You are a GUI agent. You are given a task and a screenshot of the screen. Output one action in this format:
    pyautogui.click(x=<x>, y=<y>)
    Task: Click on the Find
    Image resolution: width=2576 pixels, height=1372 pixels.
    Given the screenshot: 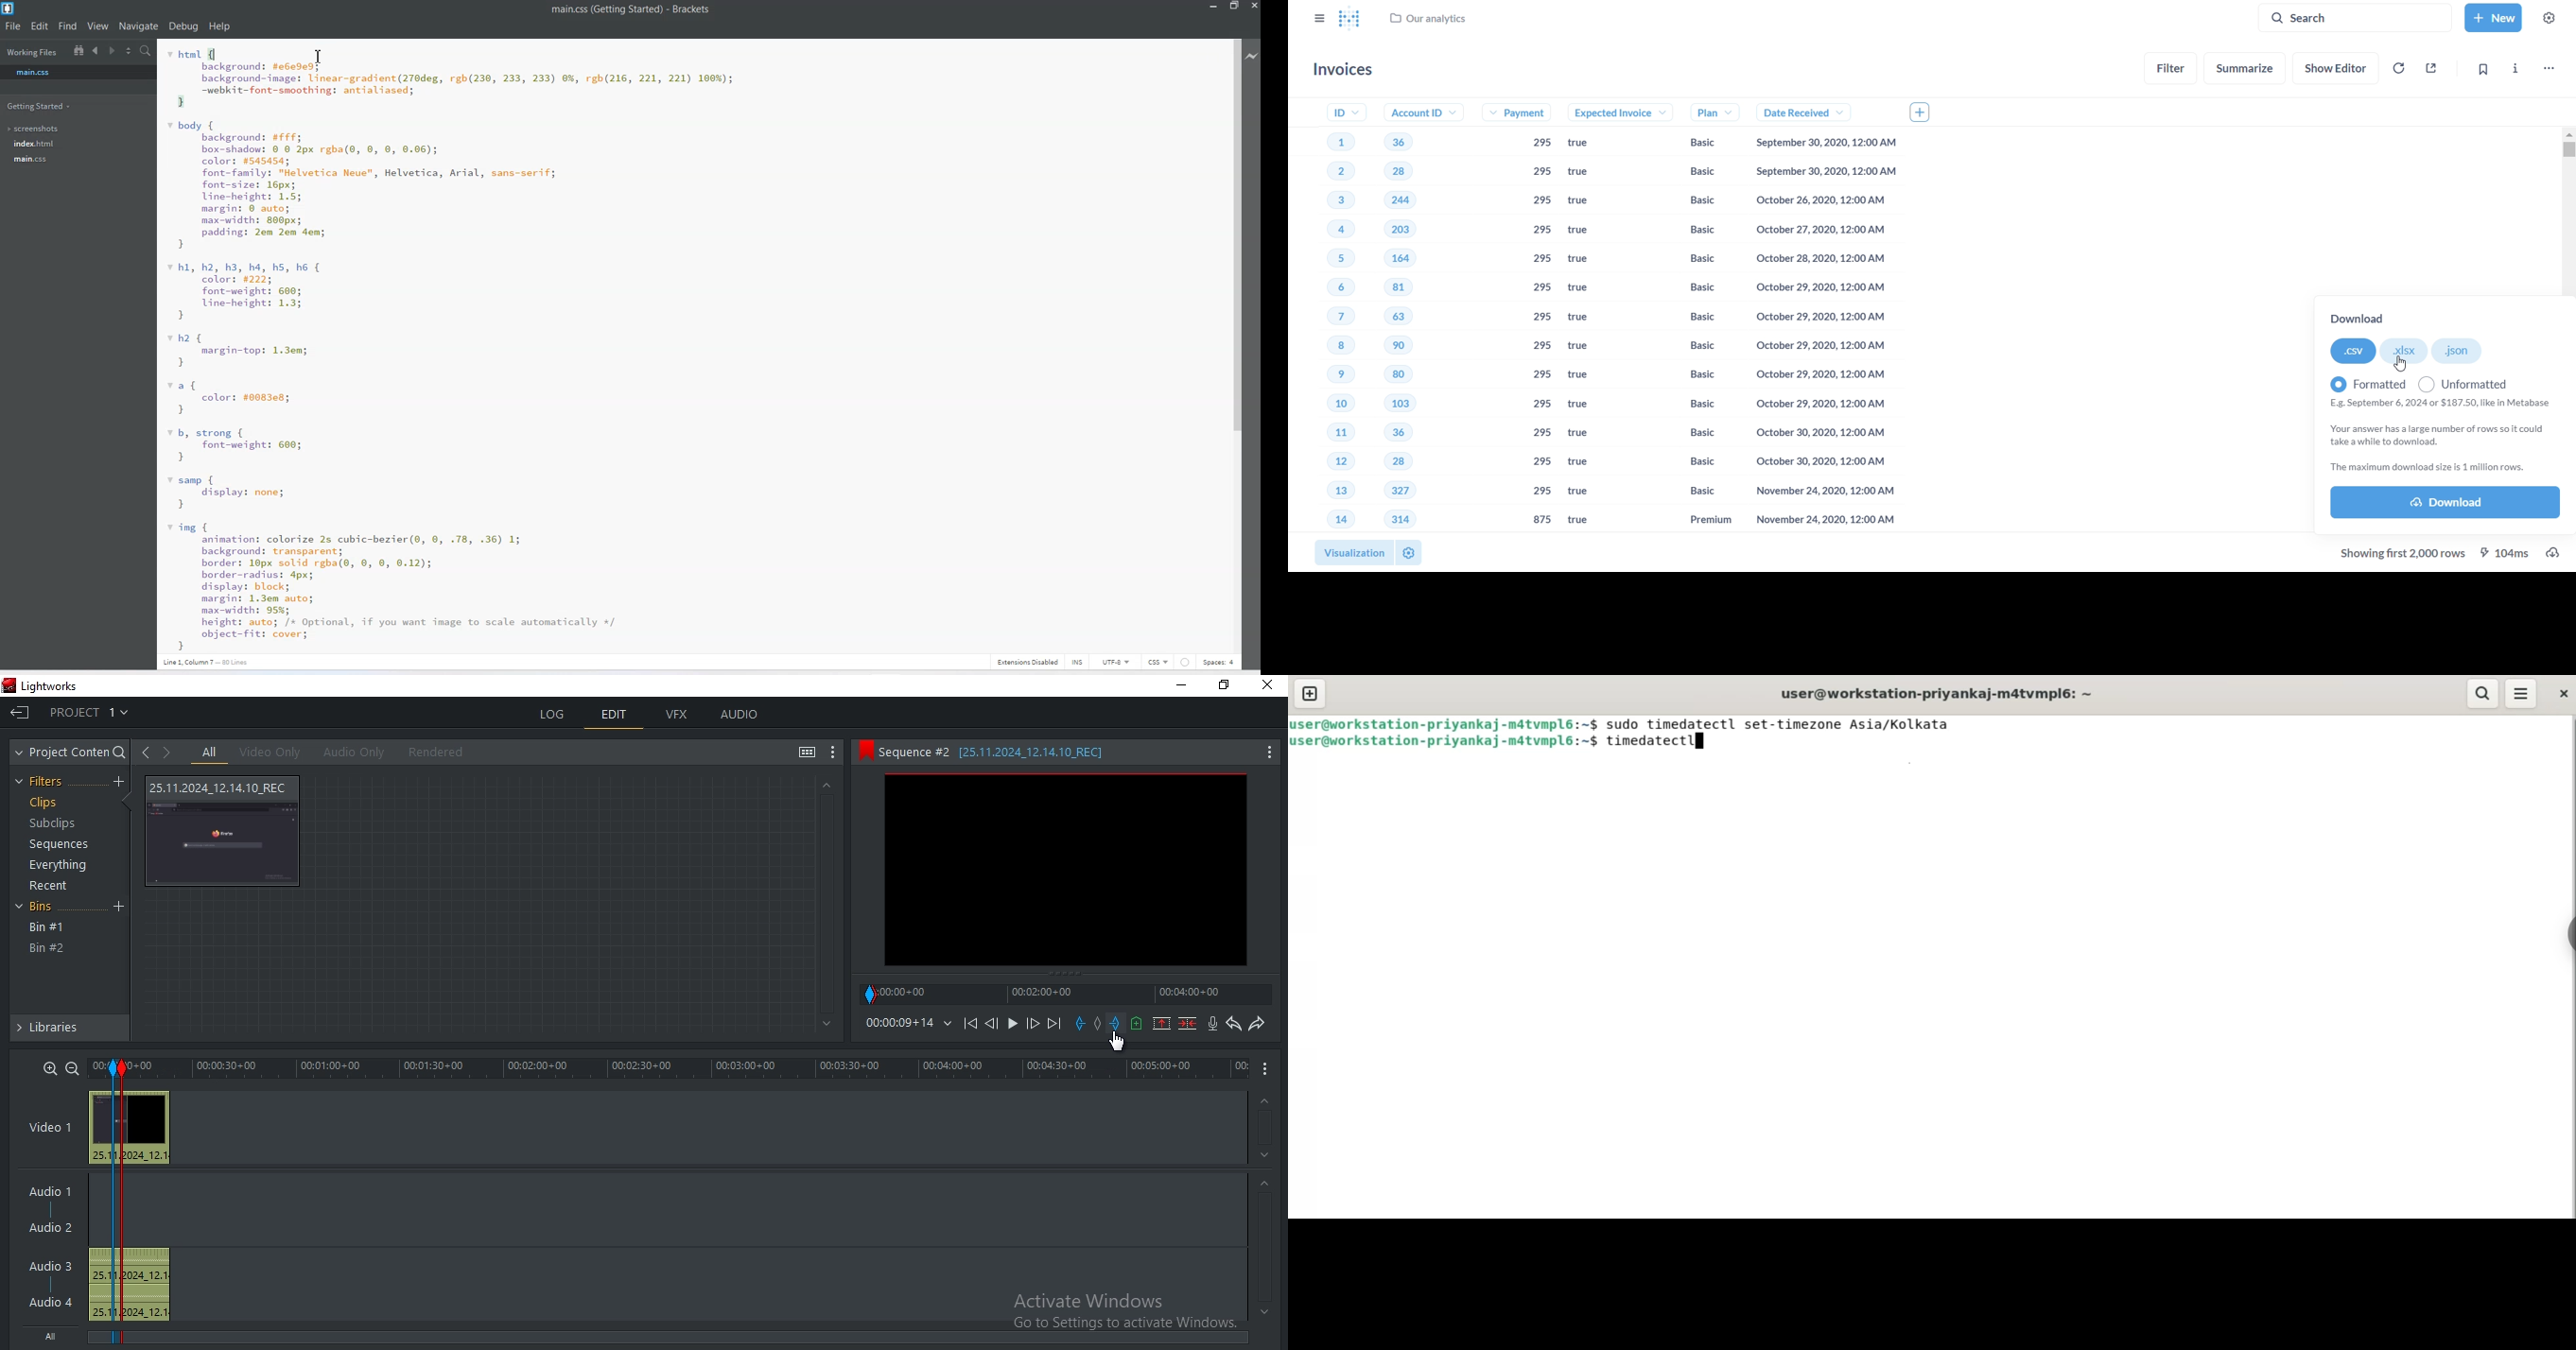 What is the action you would take?
    pyautogui.click(x=69, y=26)
    